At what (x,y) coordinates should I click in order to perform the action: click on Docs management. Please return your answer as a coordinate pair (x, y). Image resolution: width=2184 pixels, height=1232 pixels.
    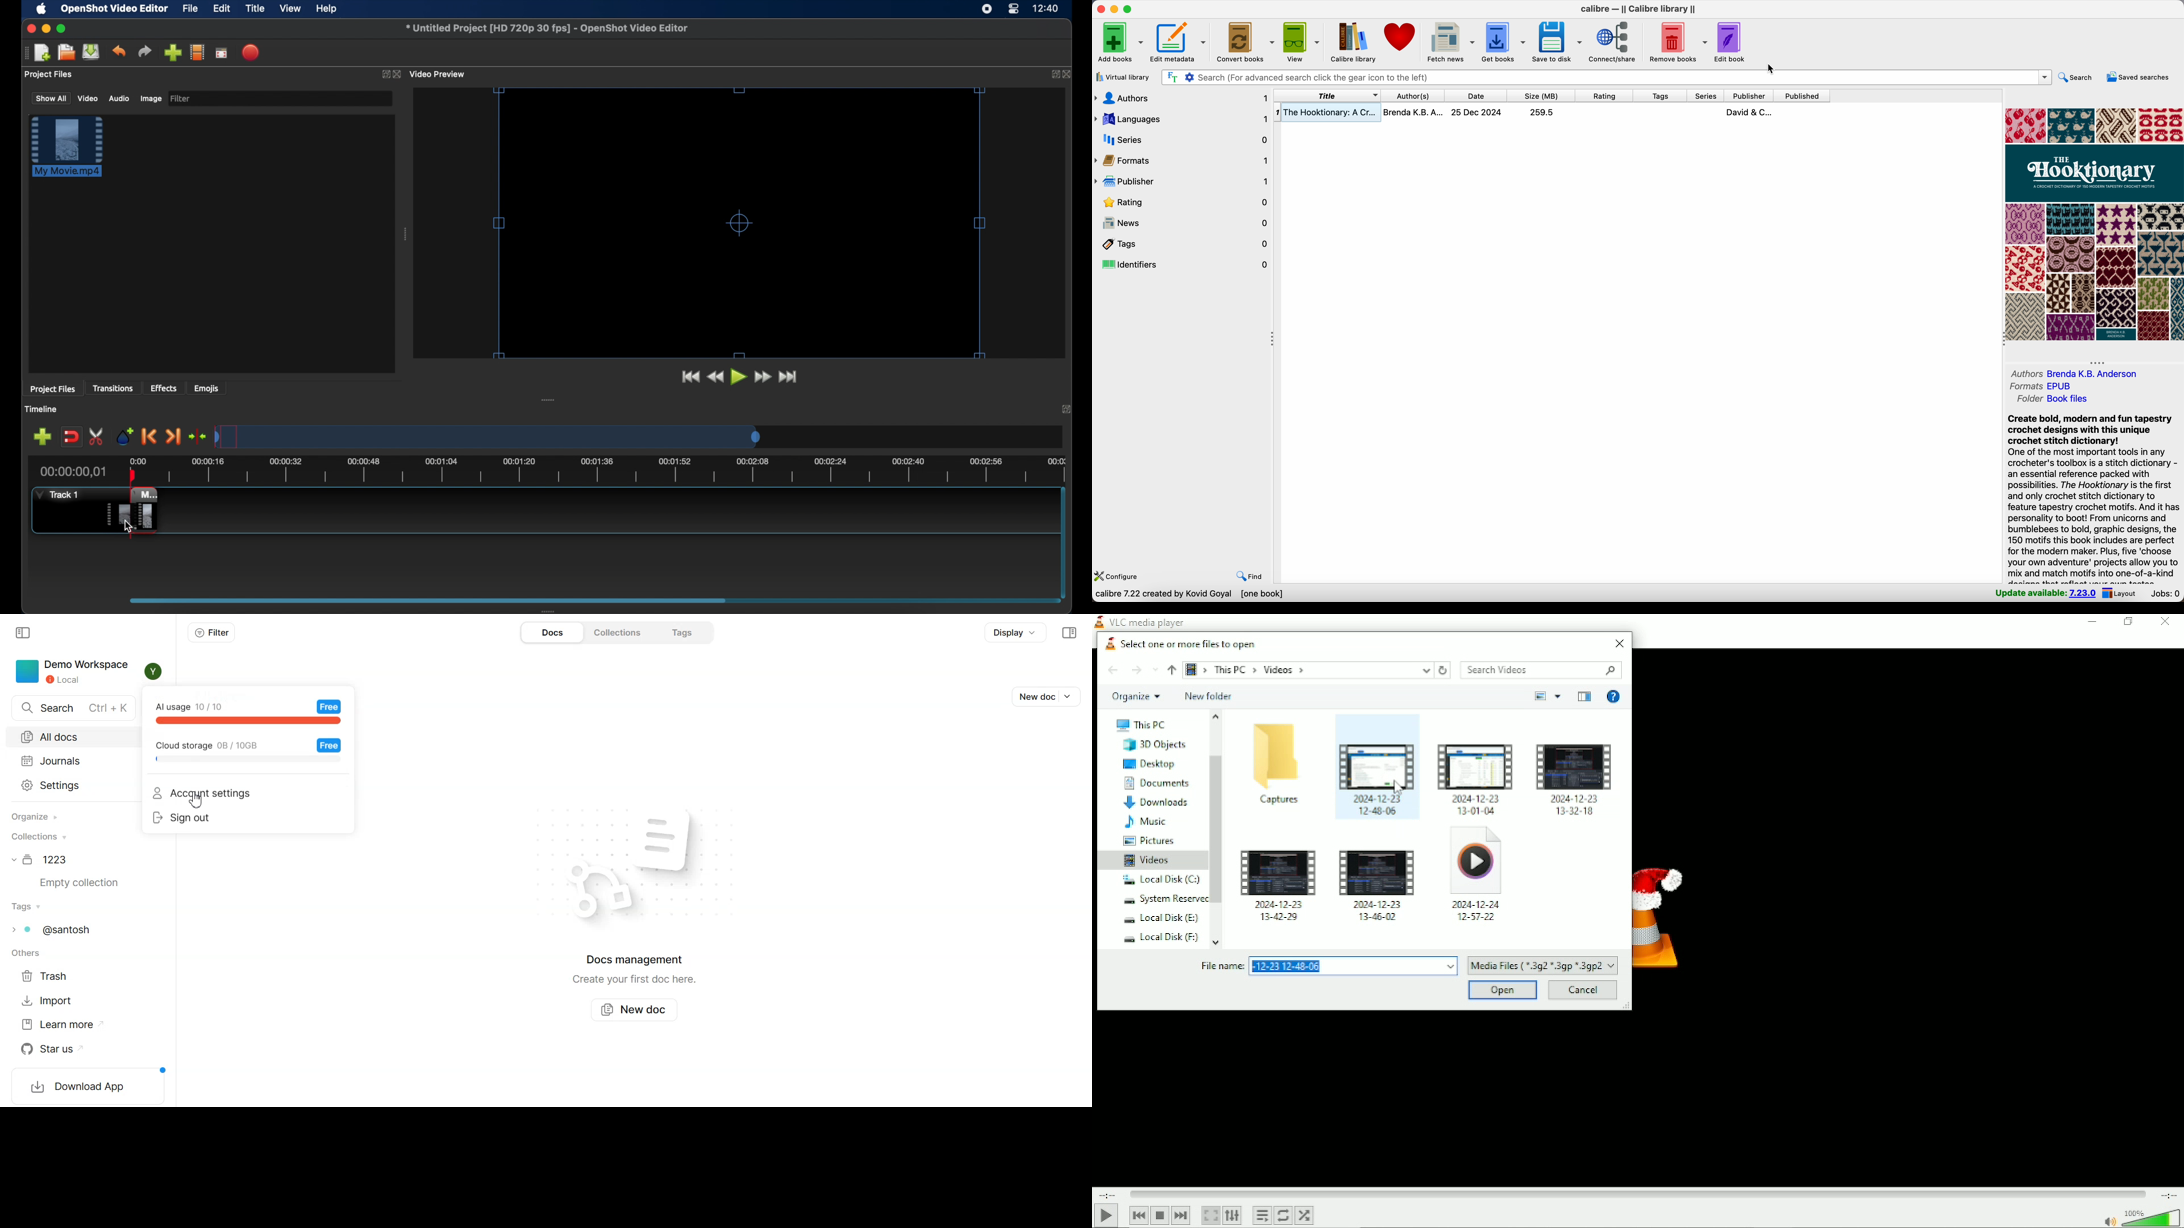
    Looking at the image, I should click on (637, 960).